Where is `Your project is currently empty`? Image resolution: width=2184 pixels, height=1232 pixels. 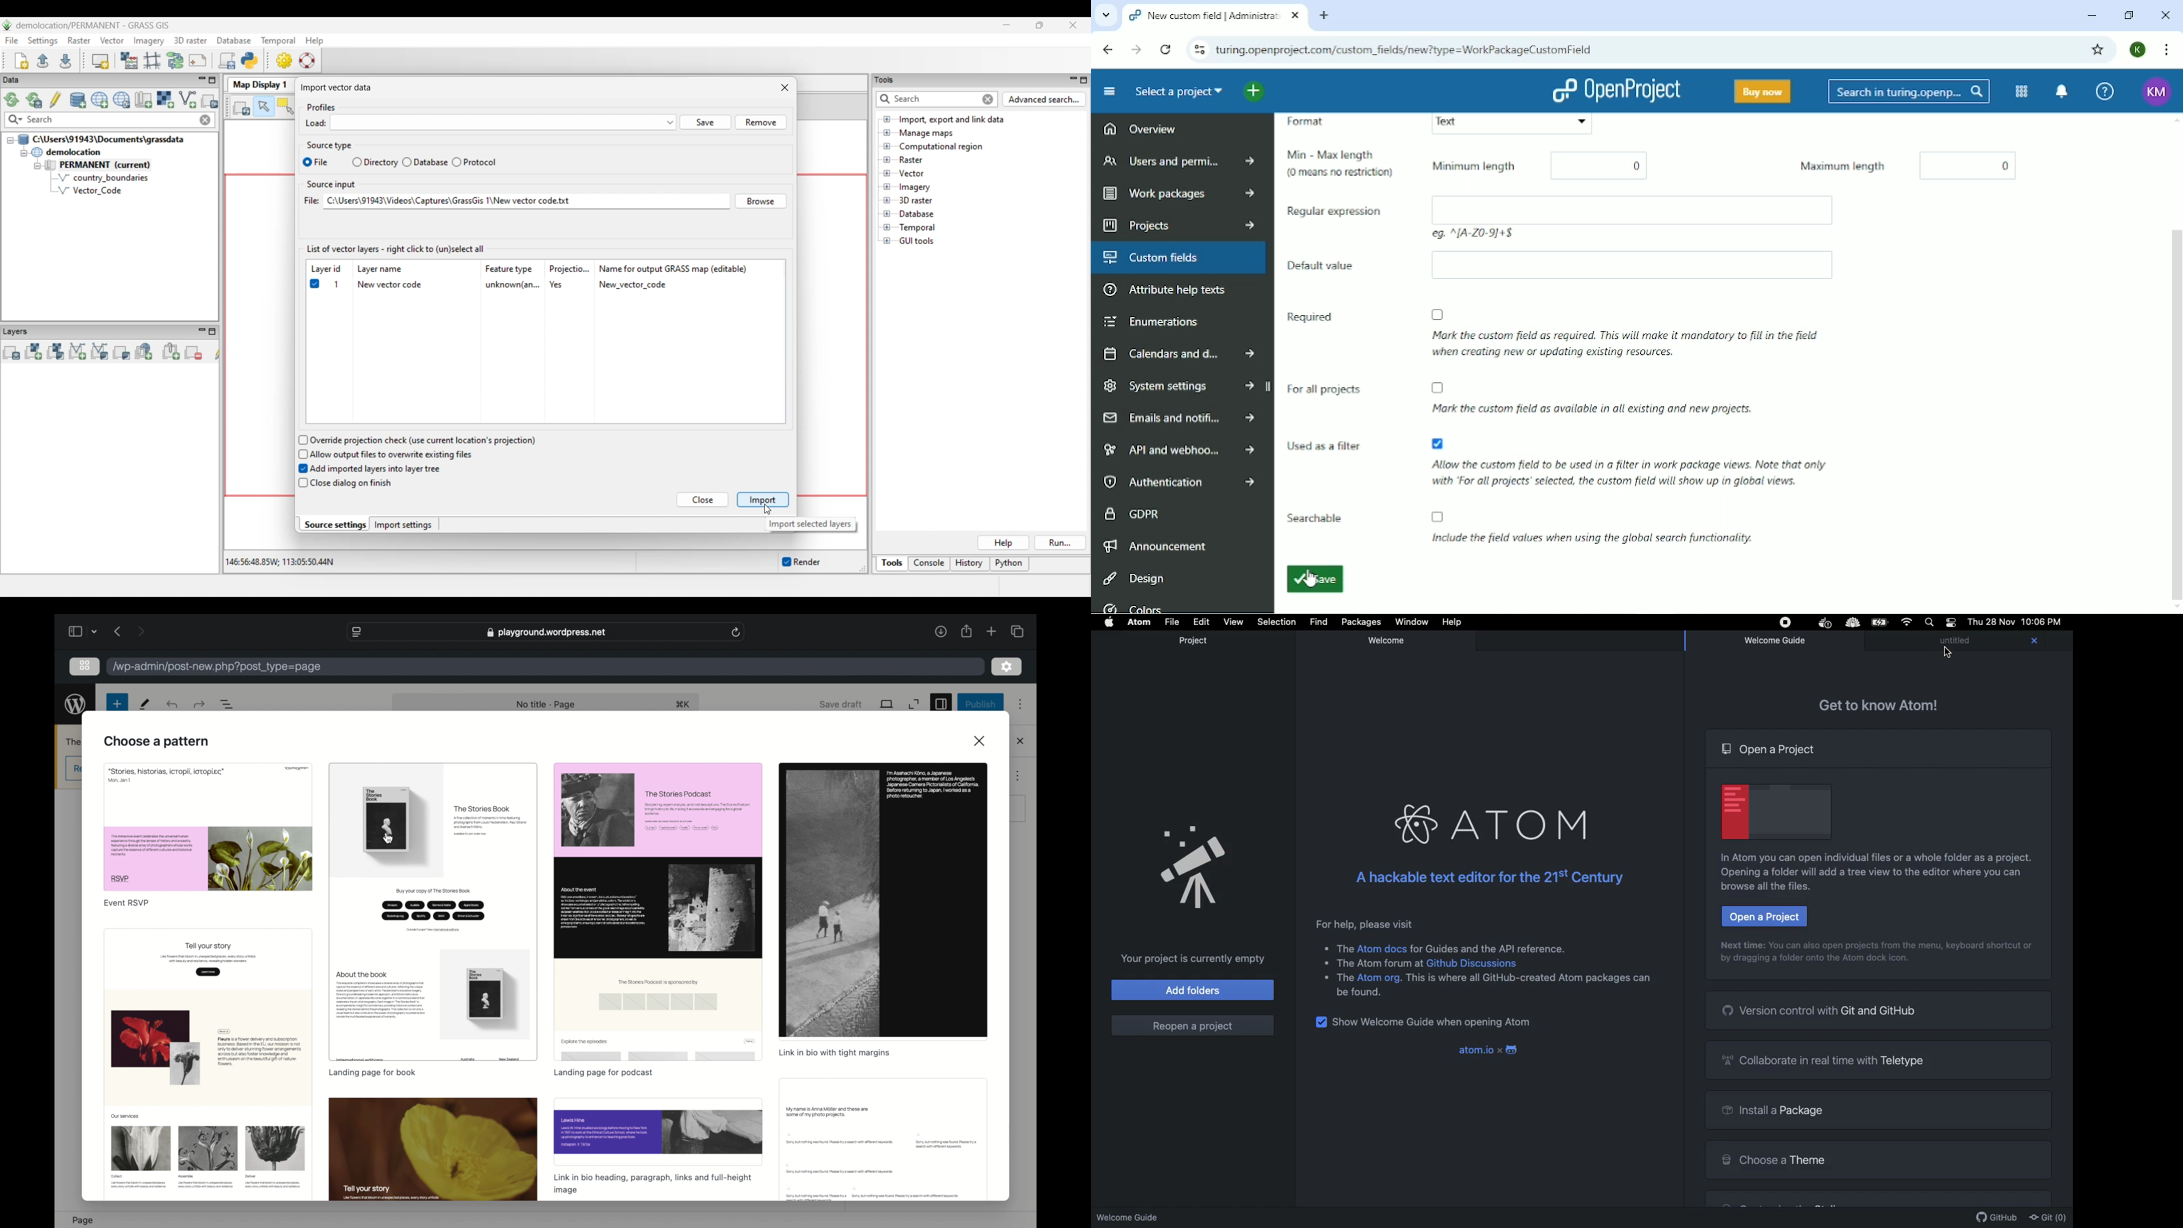 Your project is currently empty is located at coordinates (1193, 957).